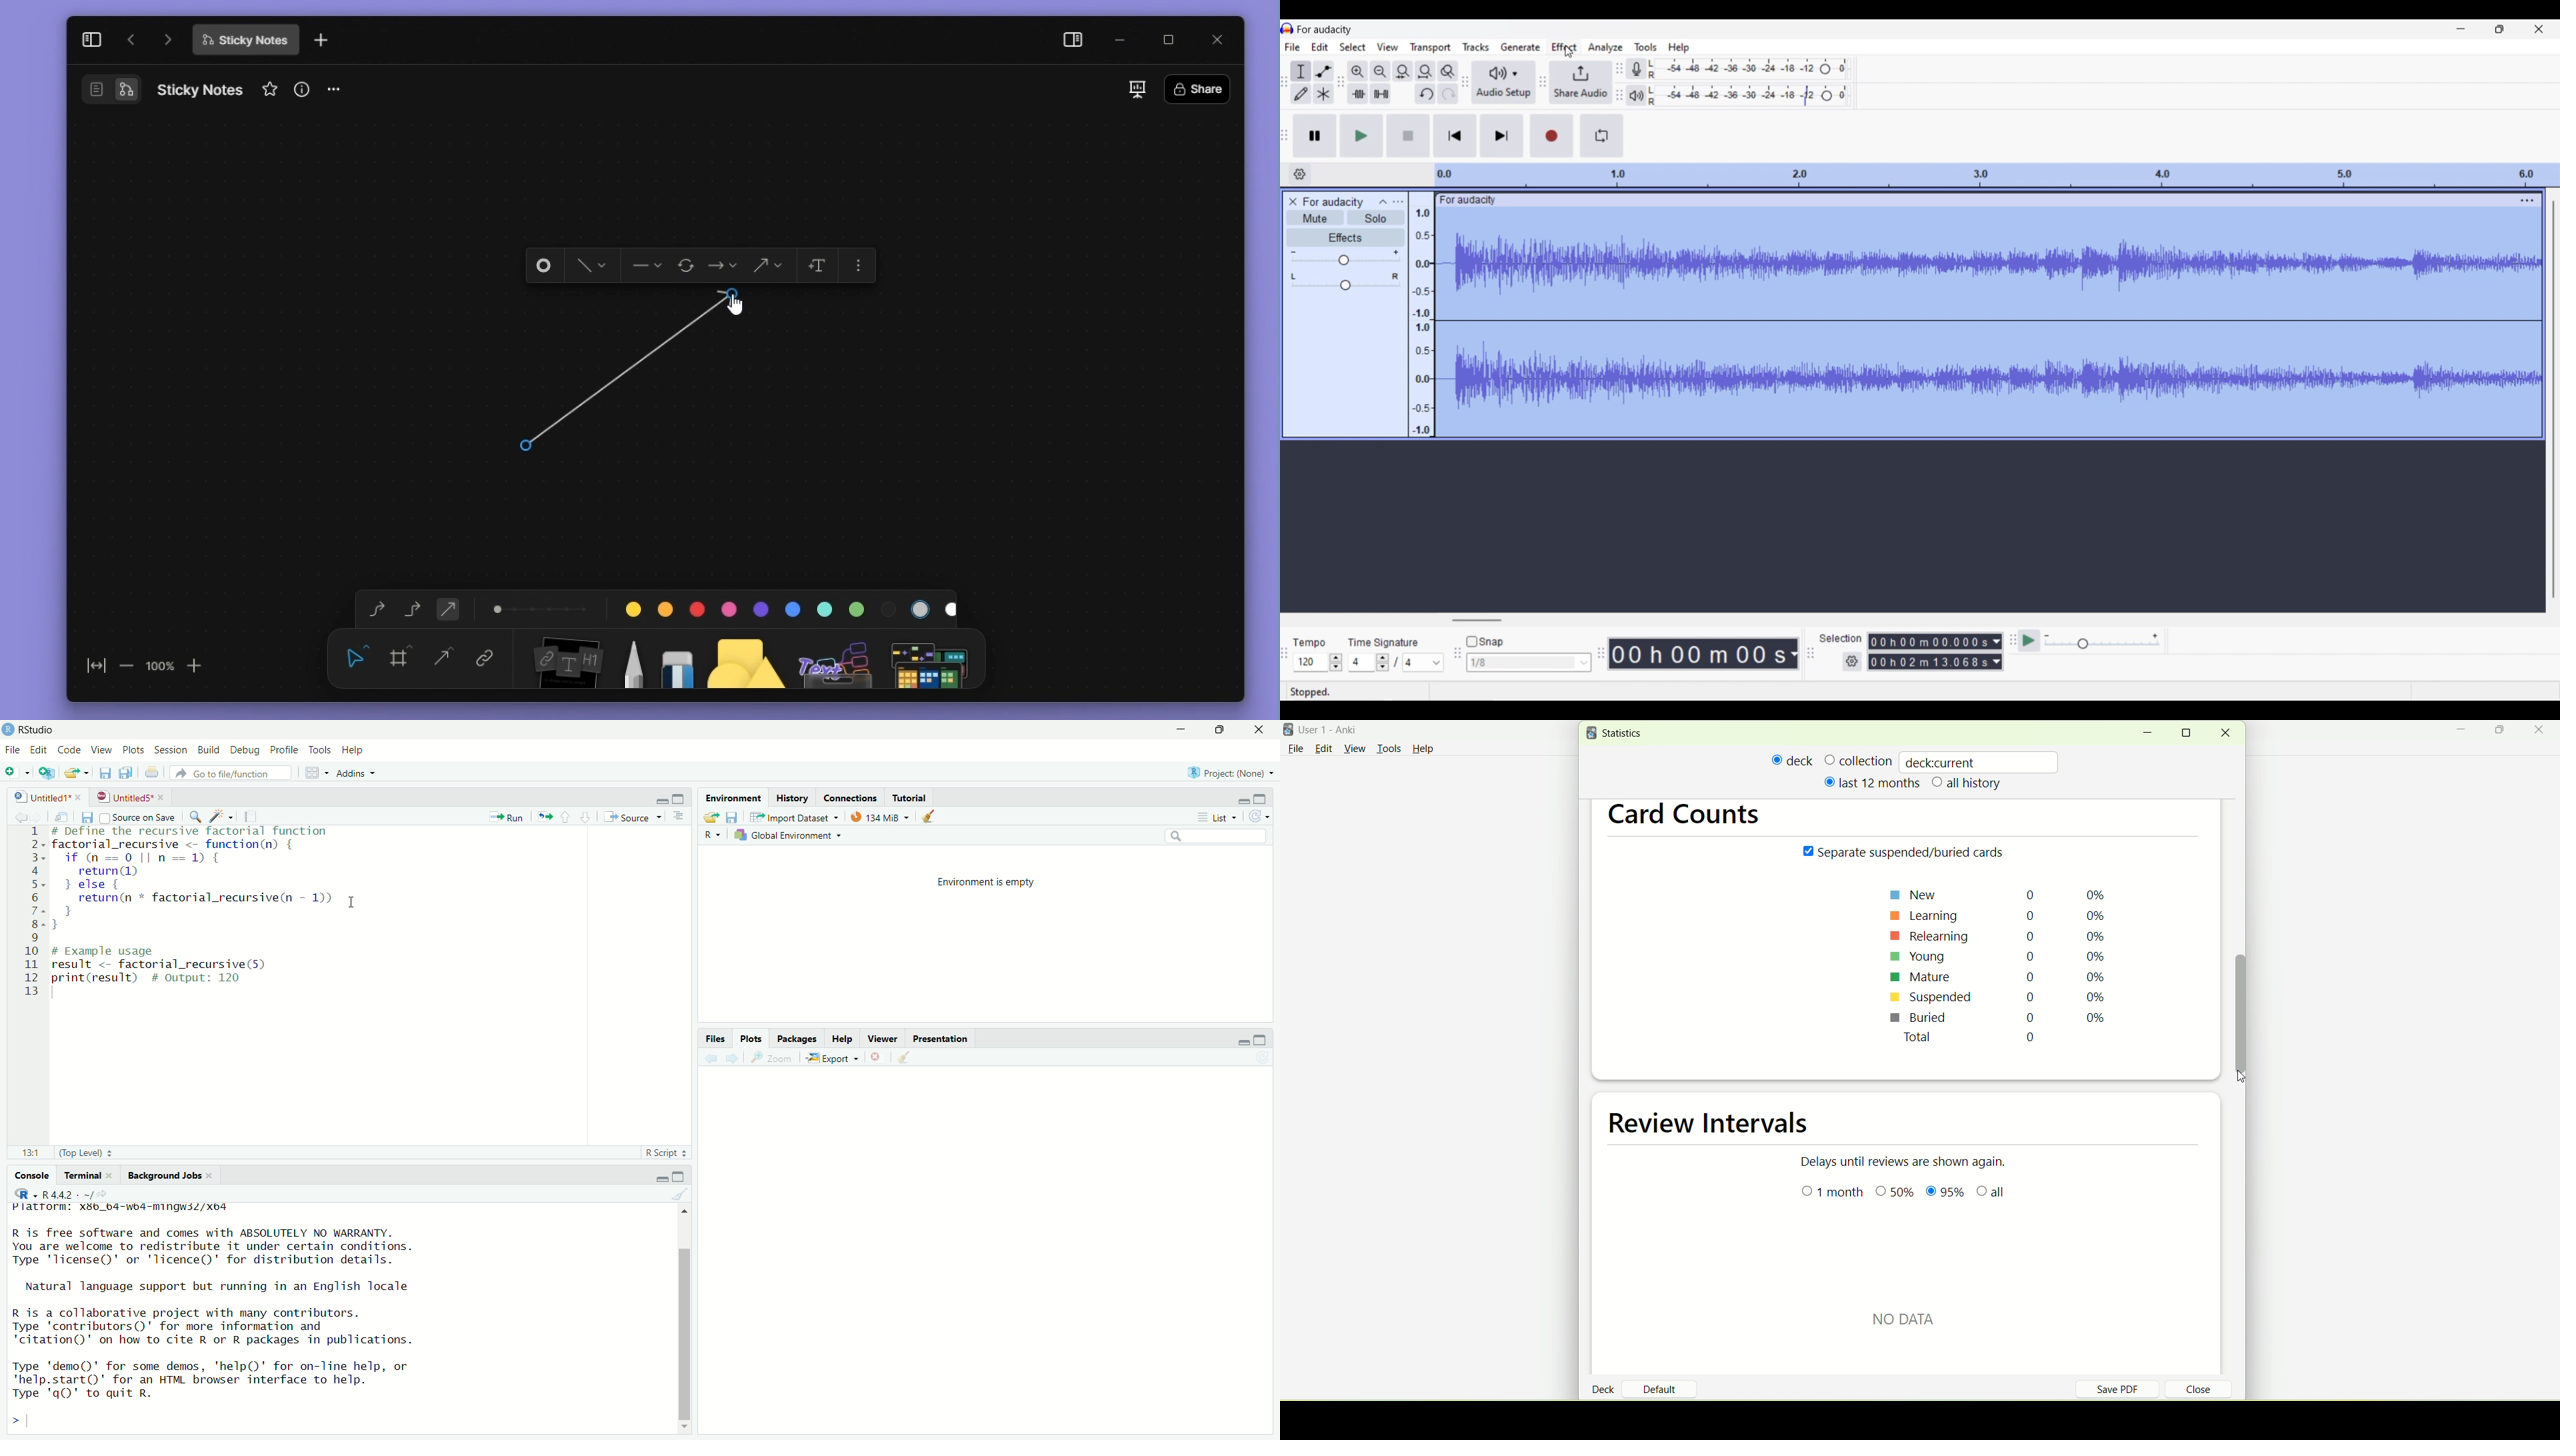  Describe the element at coordinates (1381, 93) in the screenshot. I see `Silence audio selection` at that location.